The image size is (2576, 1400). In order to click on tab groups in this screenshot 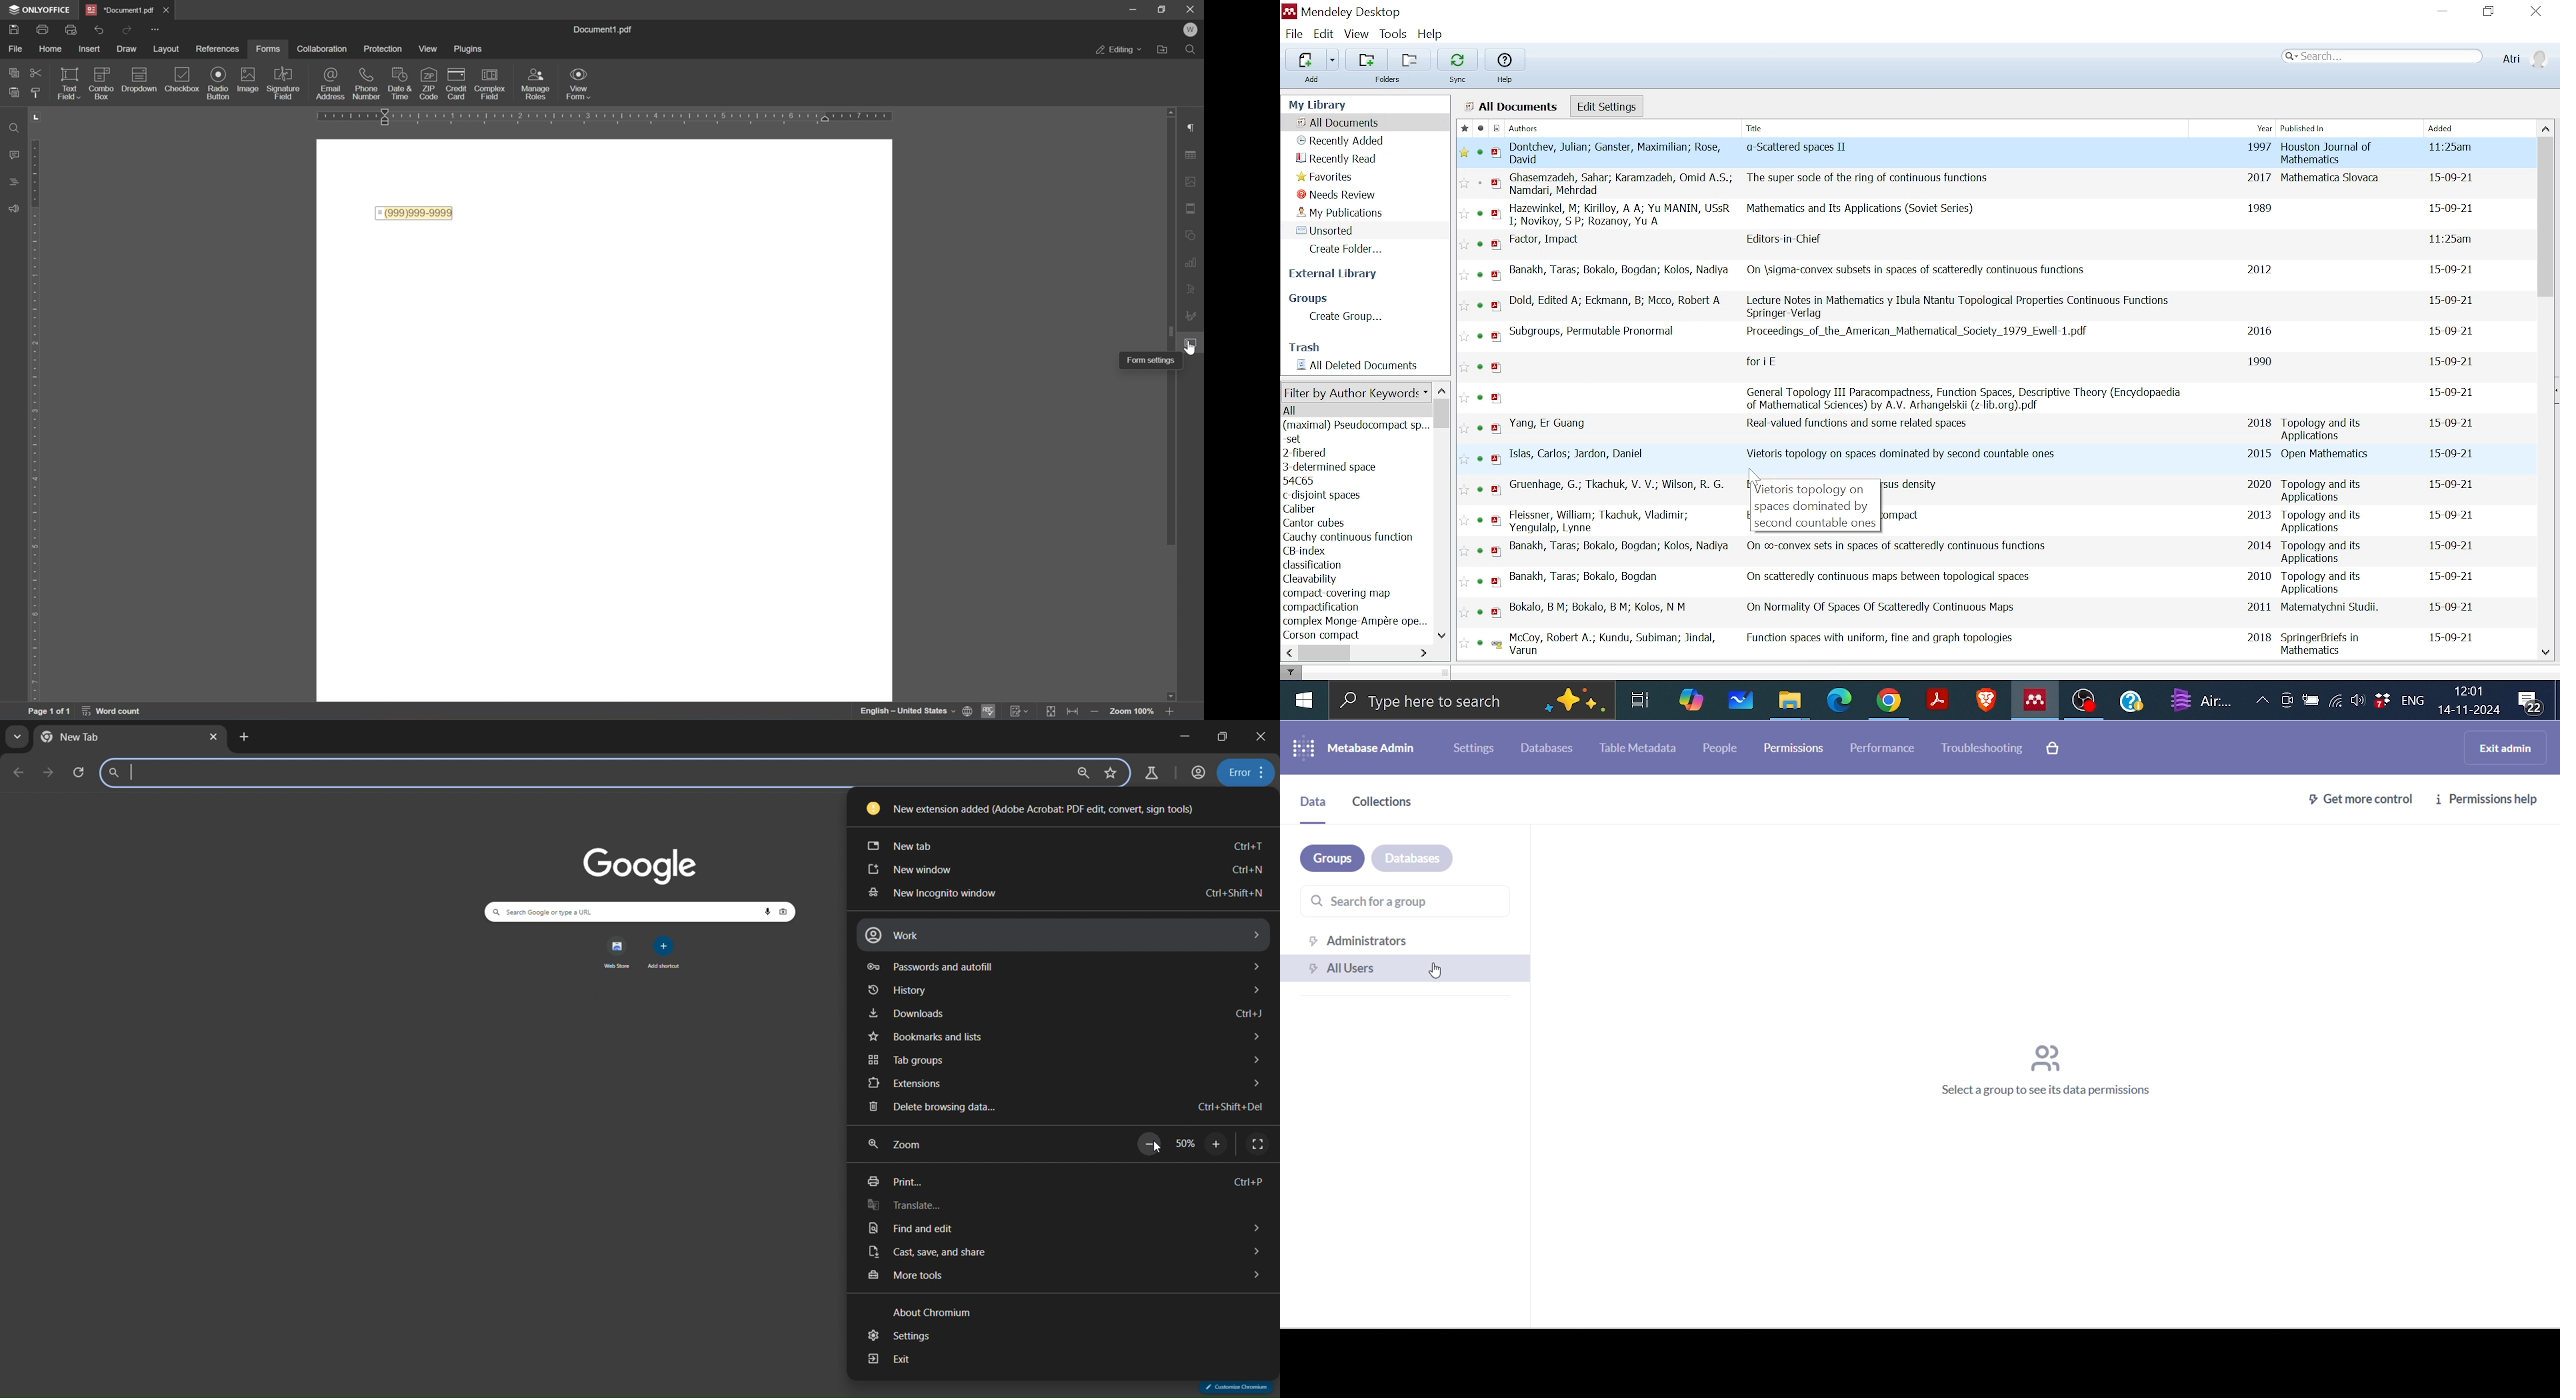, I will do `click(1069, 1061)`.